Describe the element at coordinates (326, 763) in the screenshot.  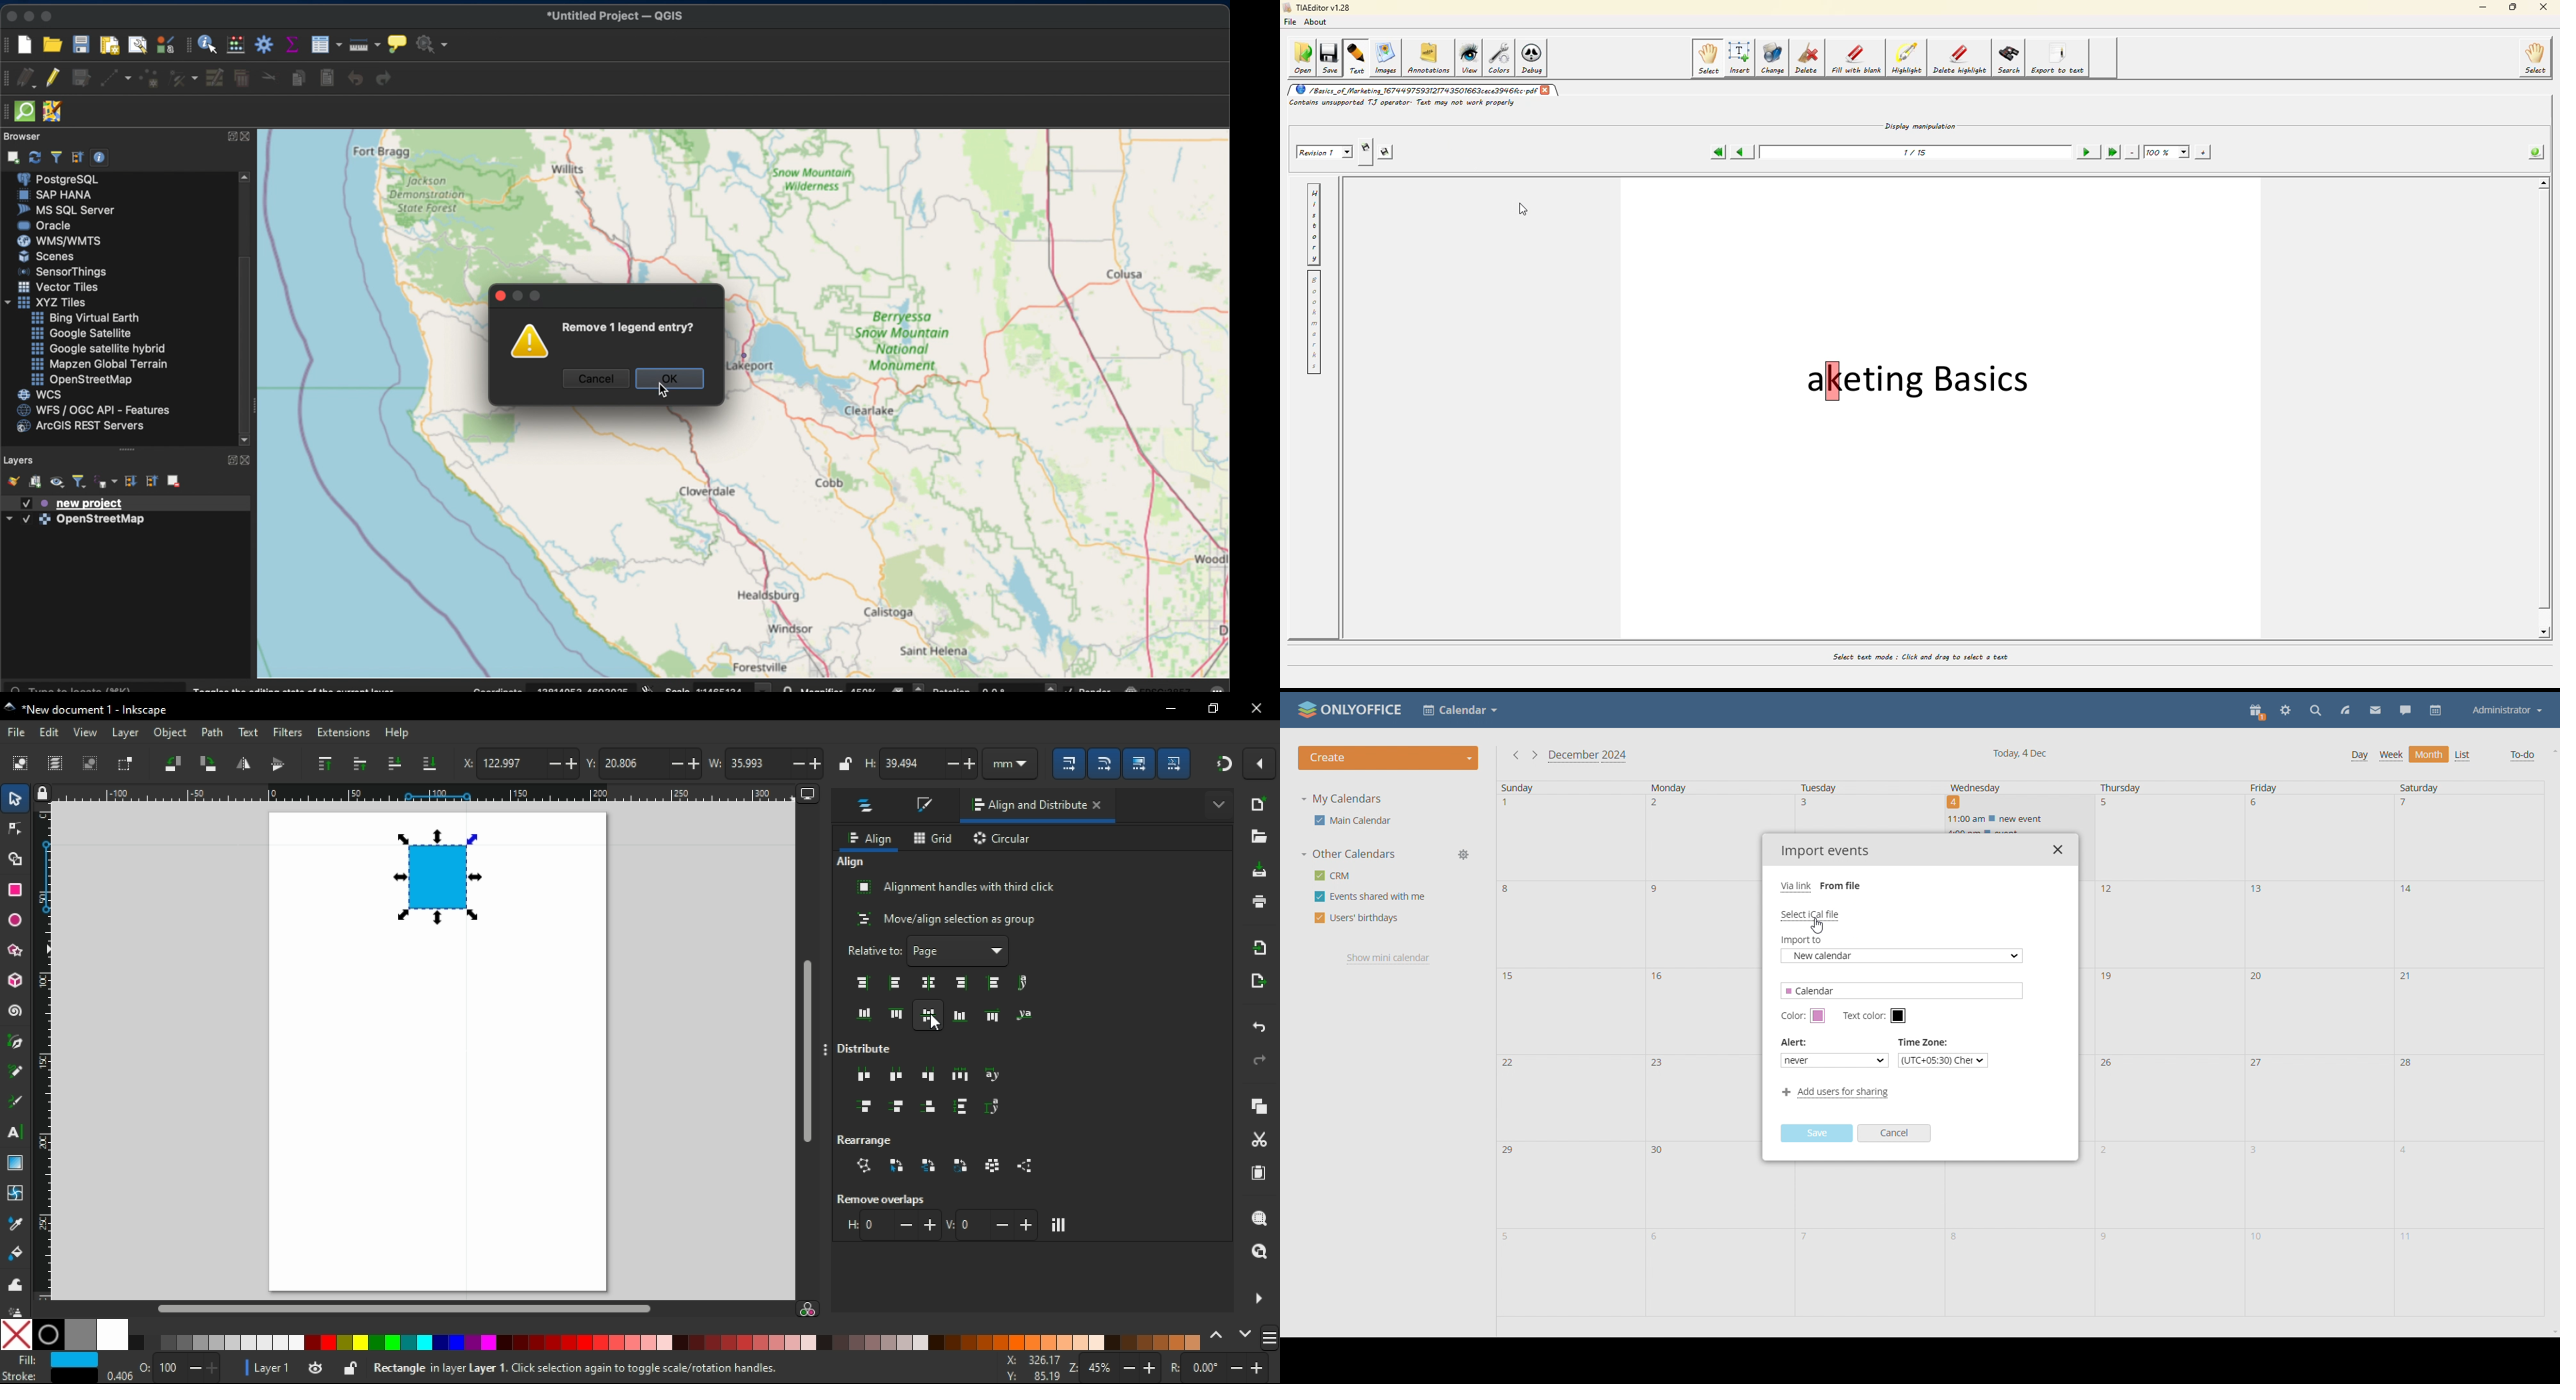
I see `raise to top` at that location.